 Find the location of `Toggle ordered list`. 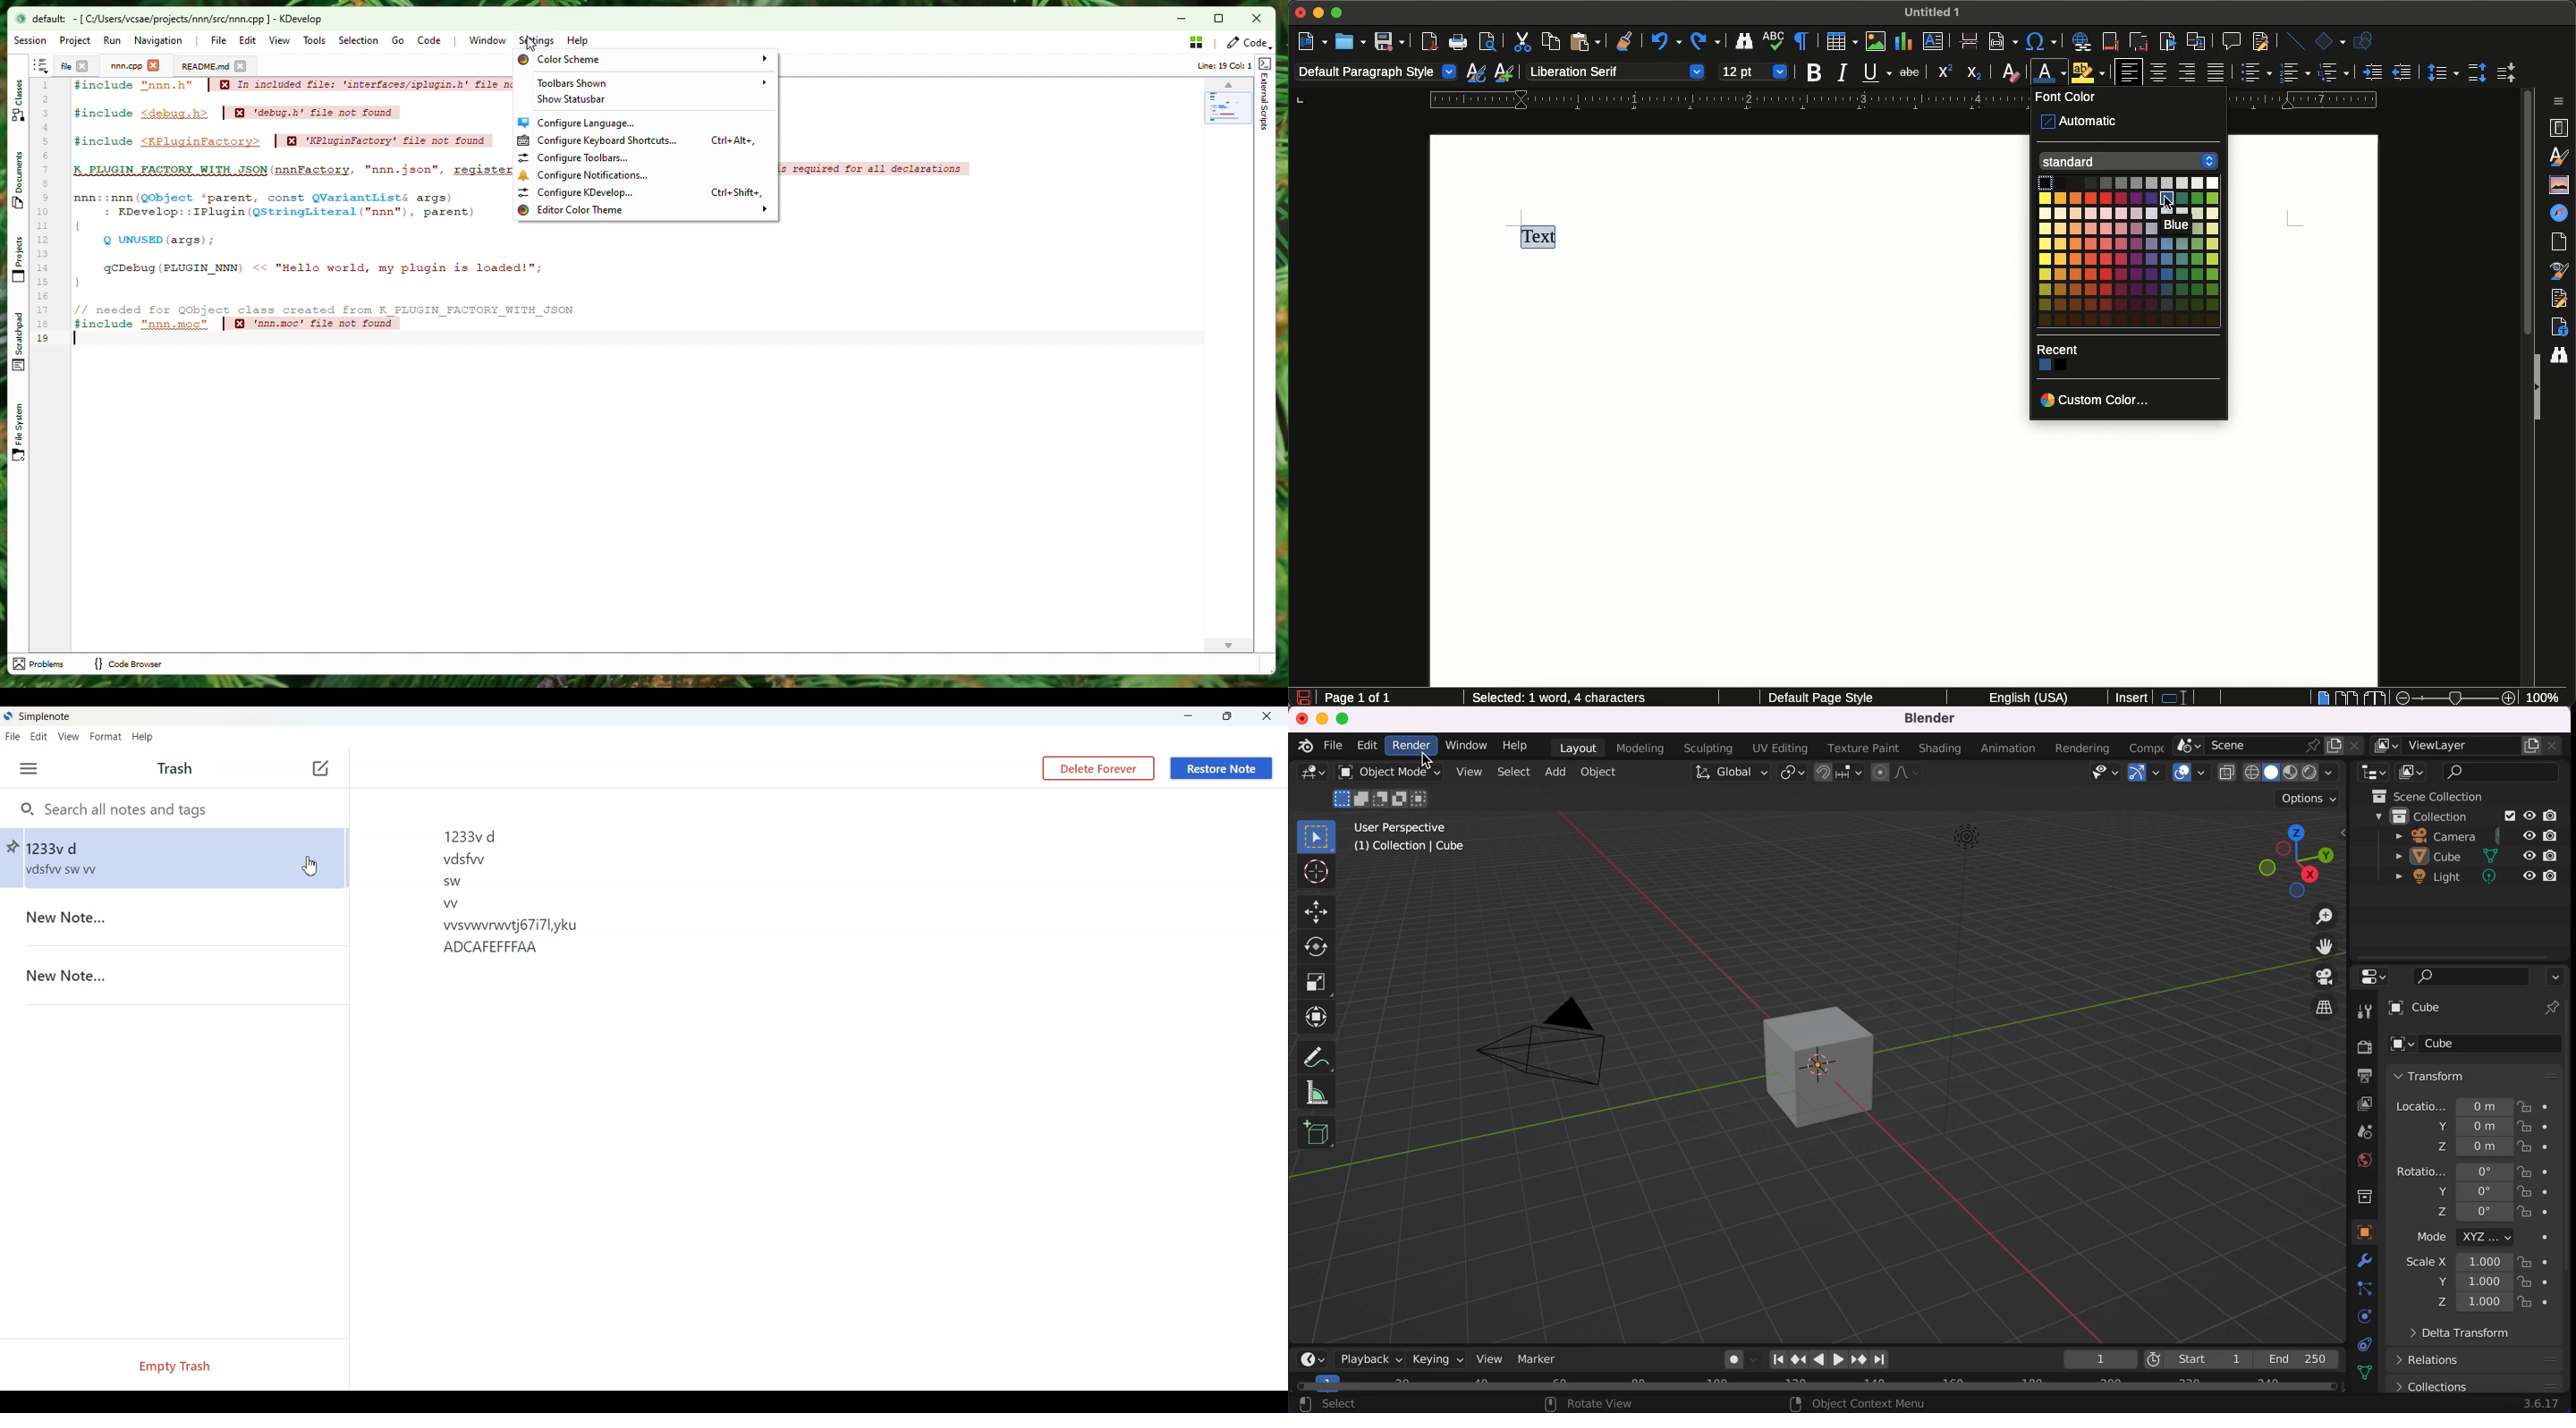

Toggle ordered list is located at coordinates (2294, 71).